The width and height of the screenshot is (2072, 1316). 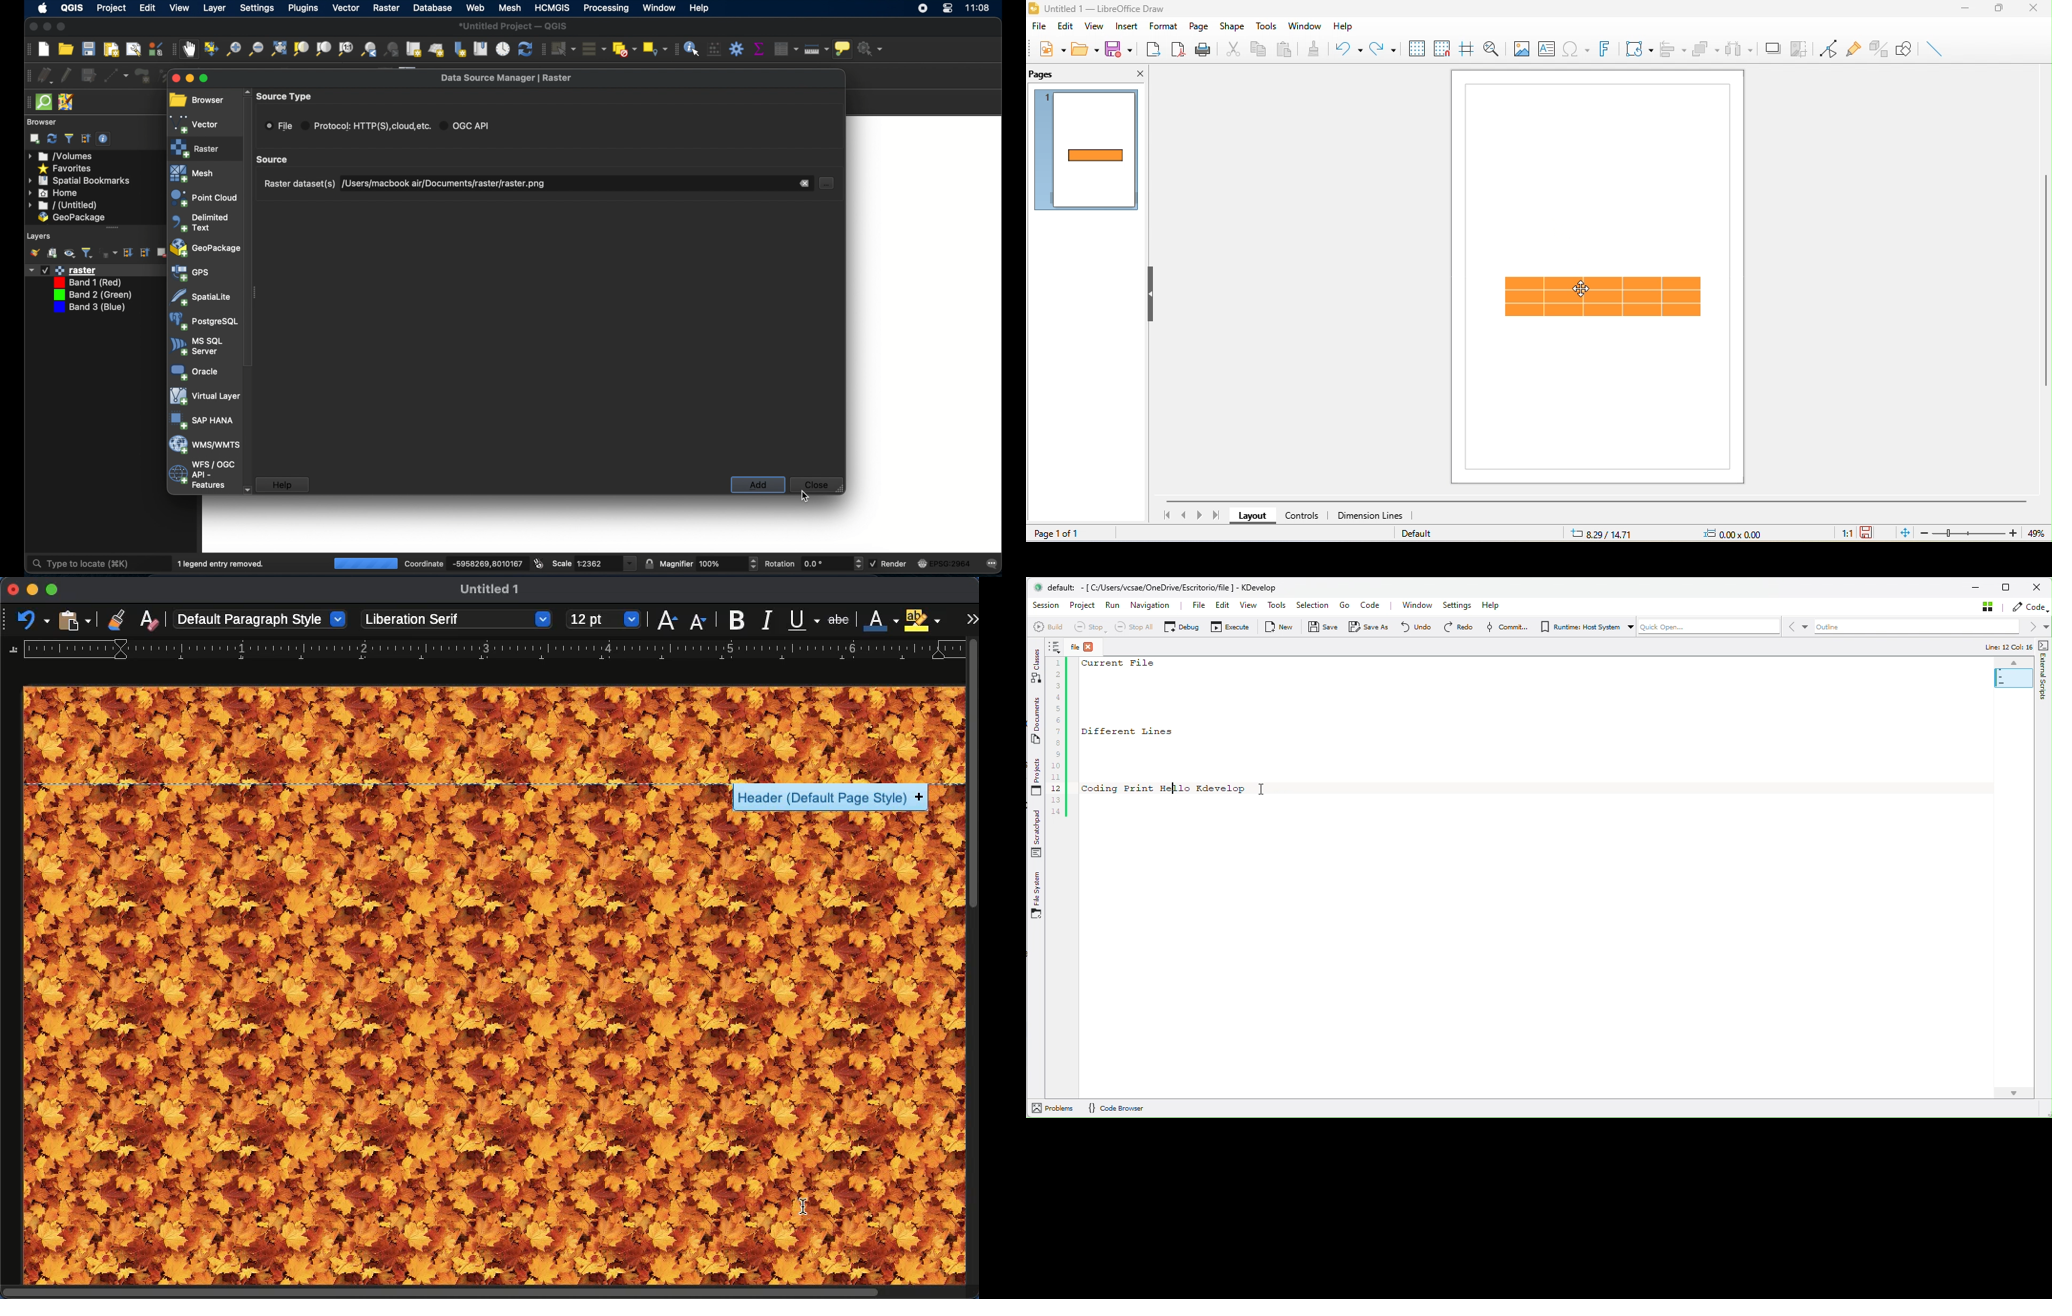 I want to click on shadow, so click(x=1770, y=49).